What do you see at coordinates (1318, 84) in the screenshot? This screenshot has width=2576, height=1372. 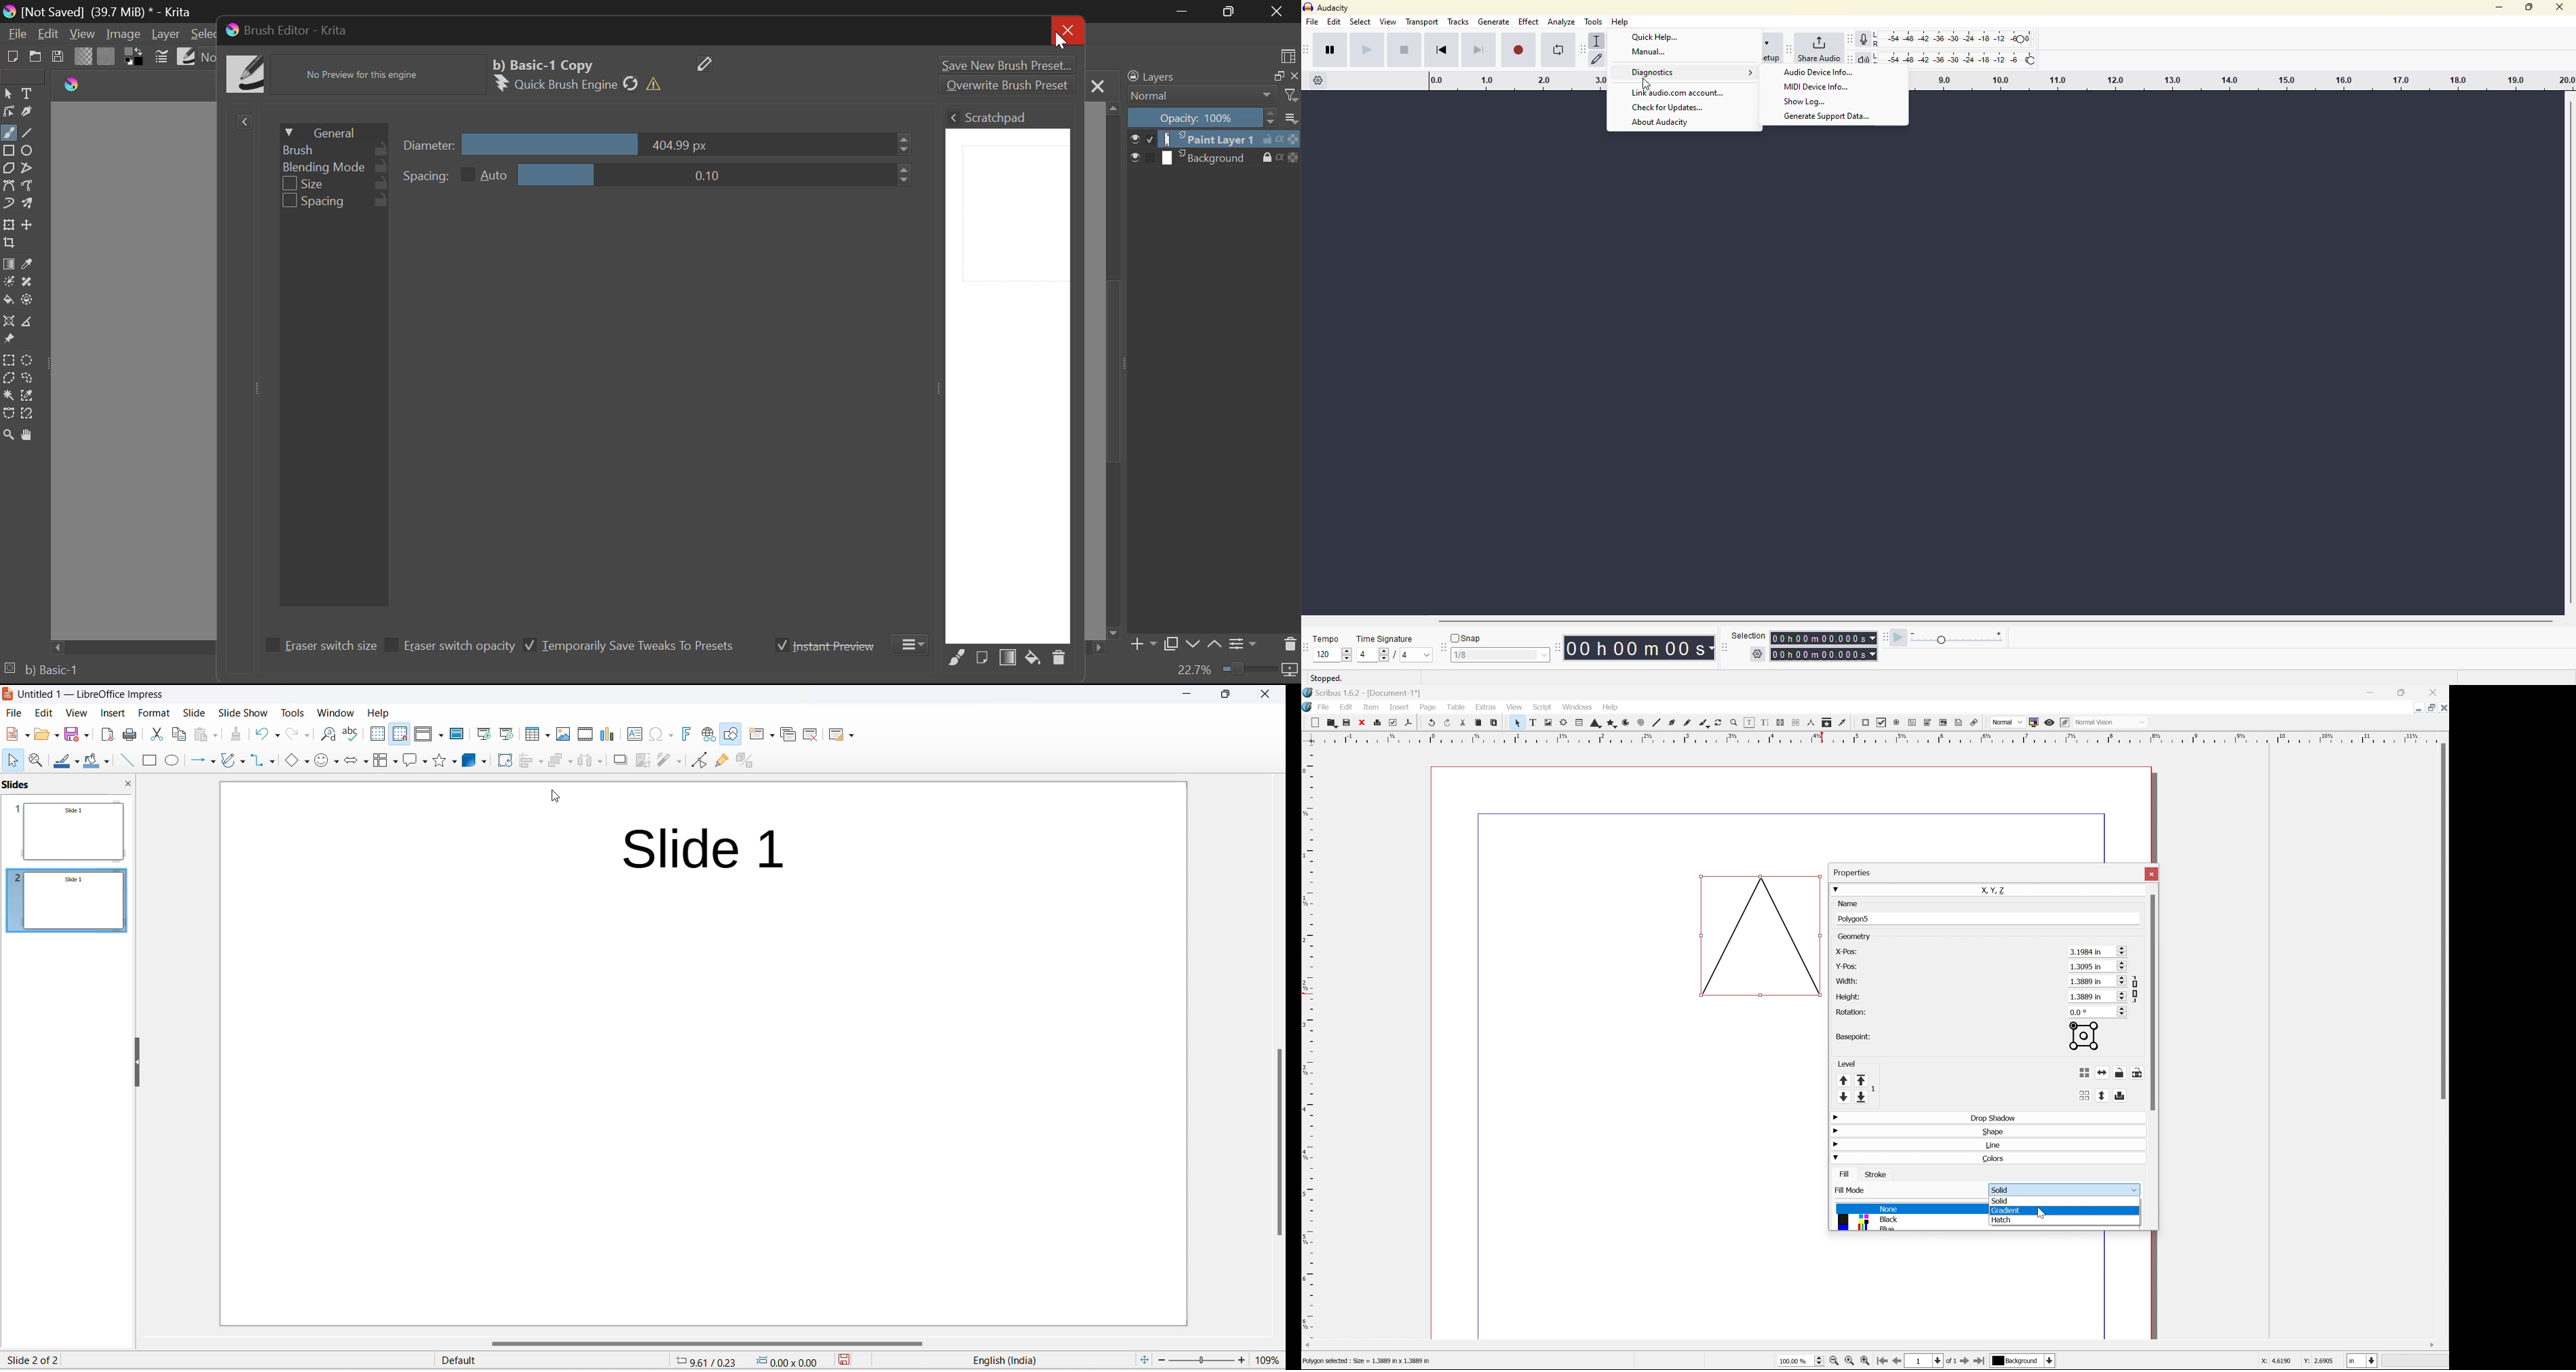 I see `Setting` at bounding box center [1318, 84].